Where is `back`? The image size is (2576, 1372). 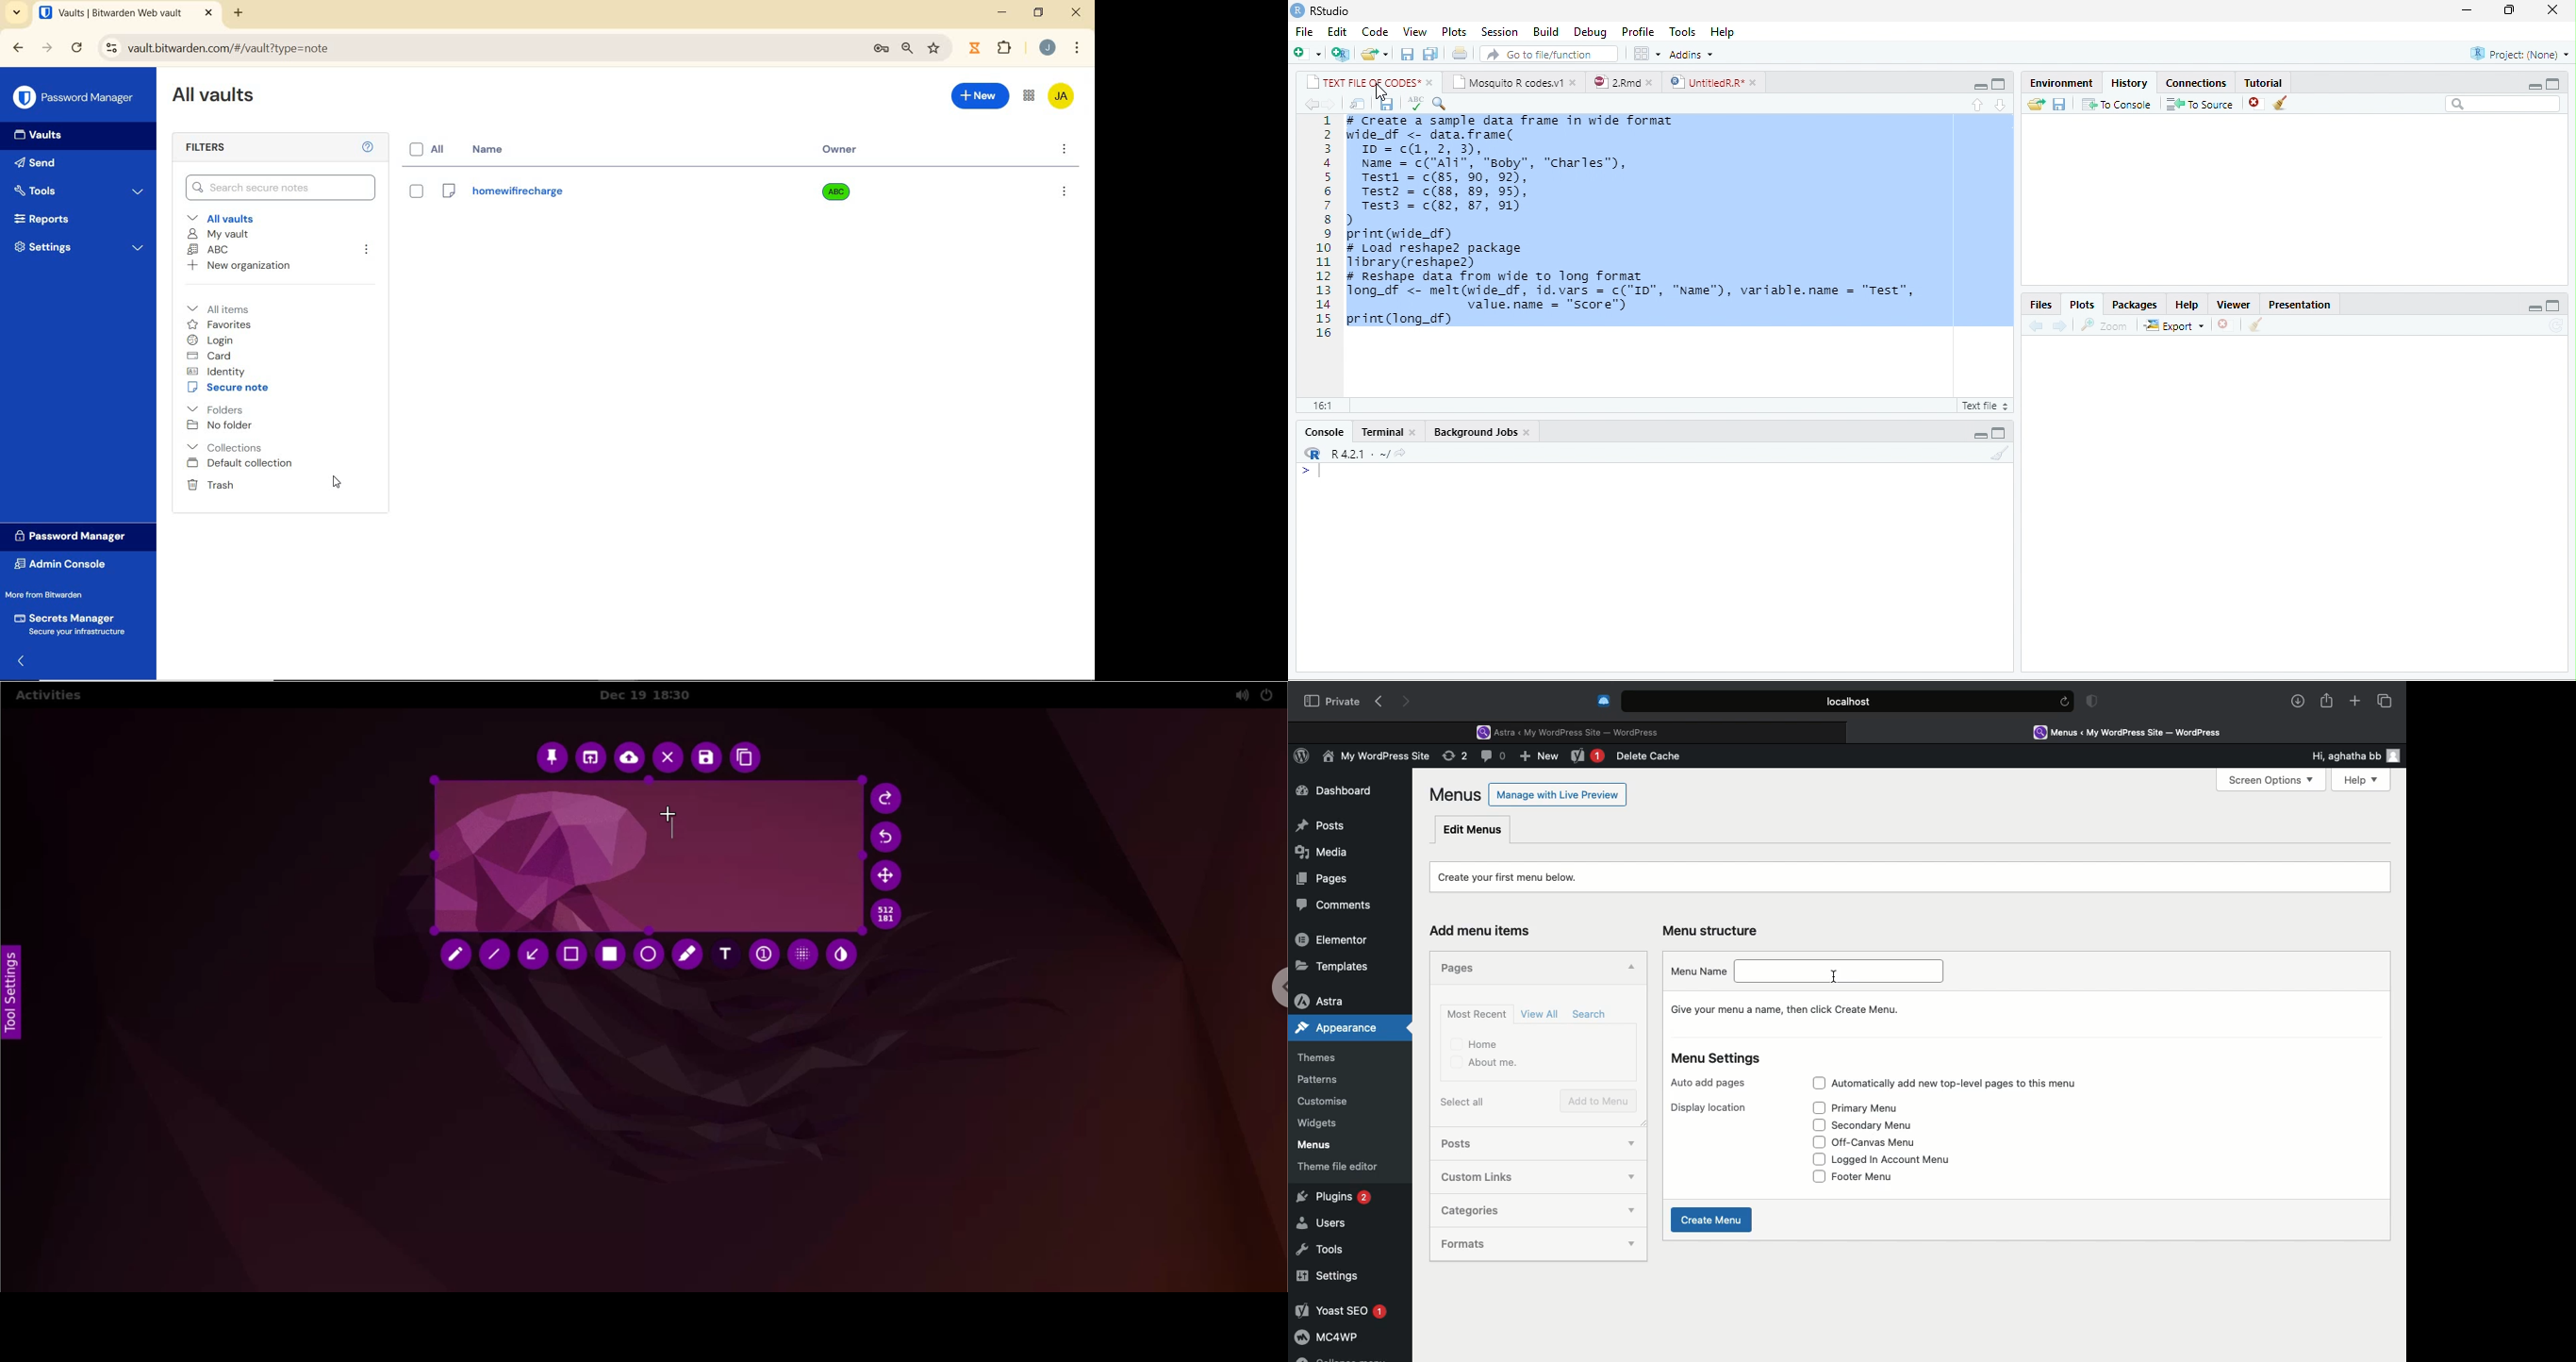
back is located at coordinates (2037, 326).